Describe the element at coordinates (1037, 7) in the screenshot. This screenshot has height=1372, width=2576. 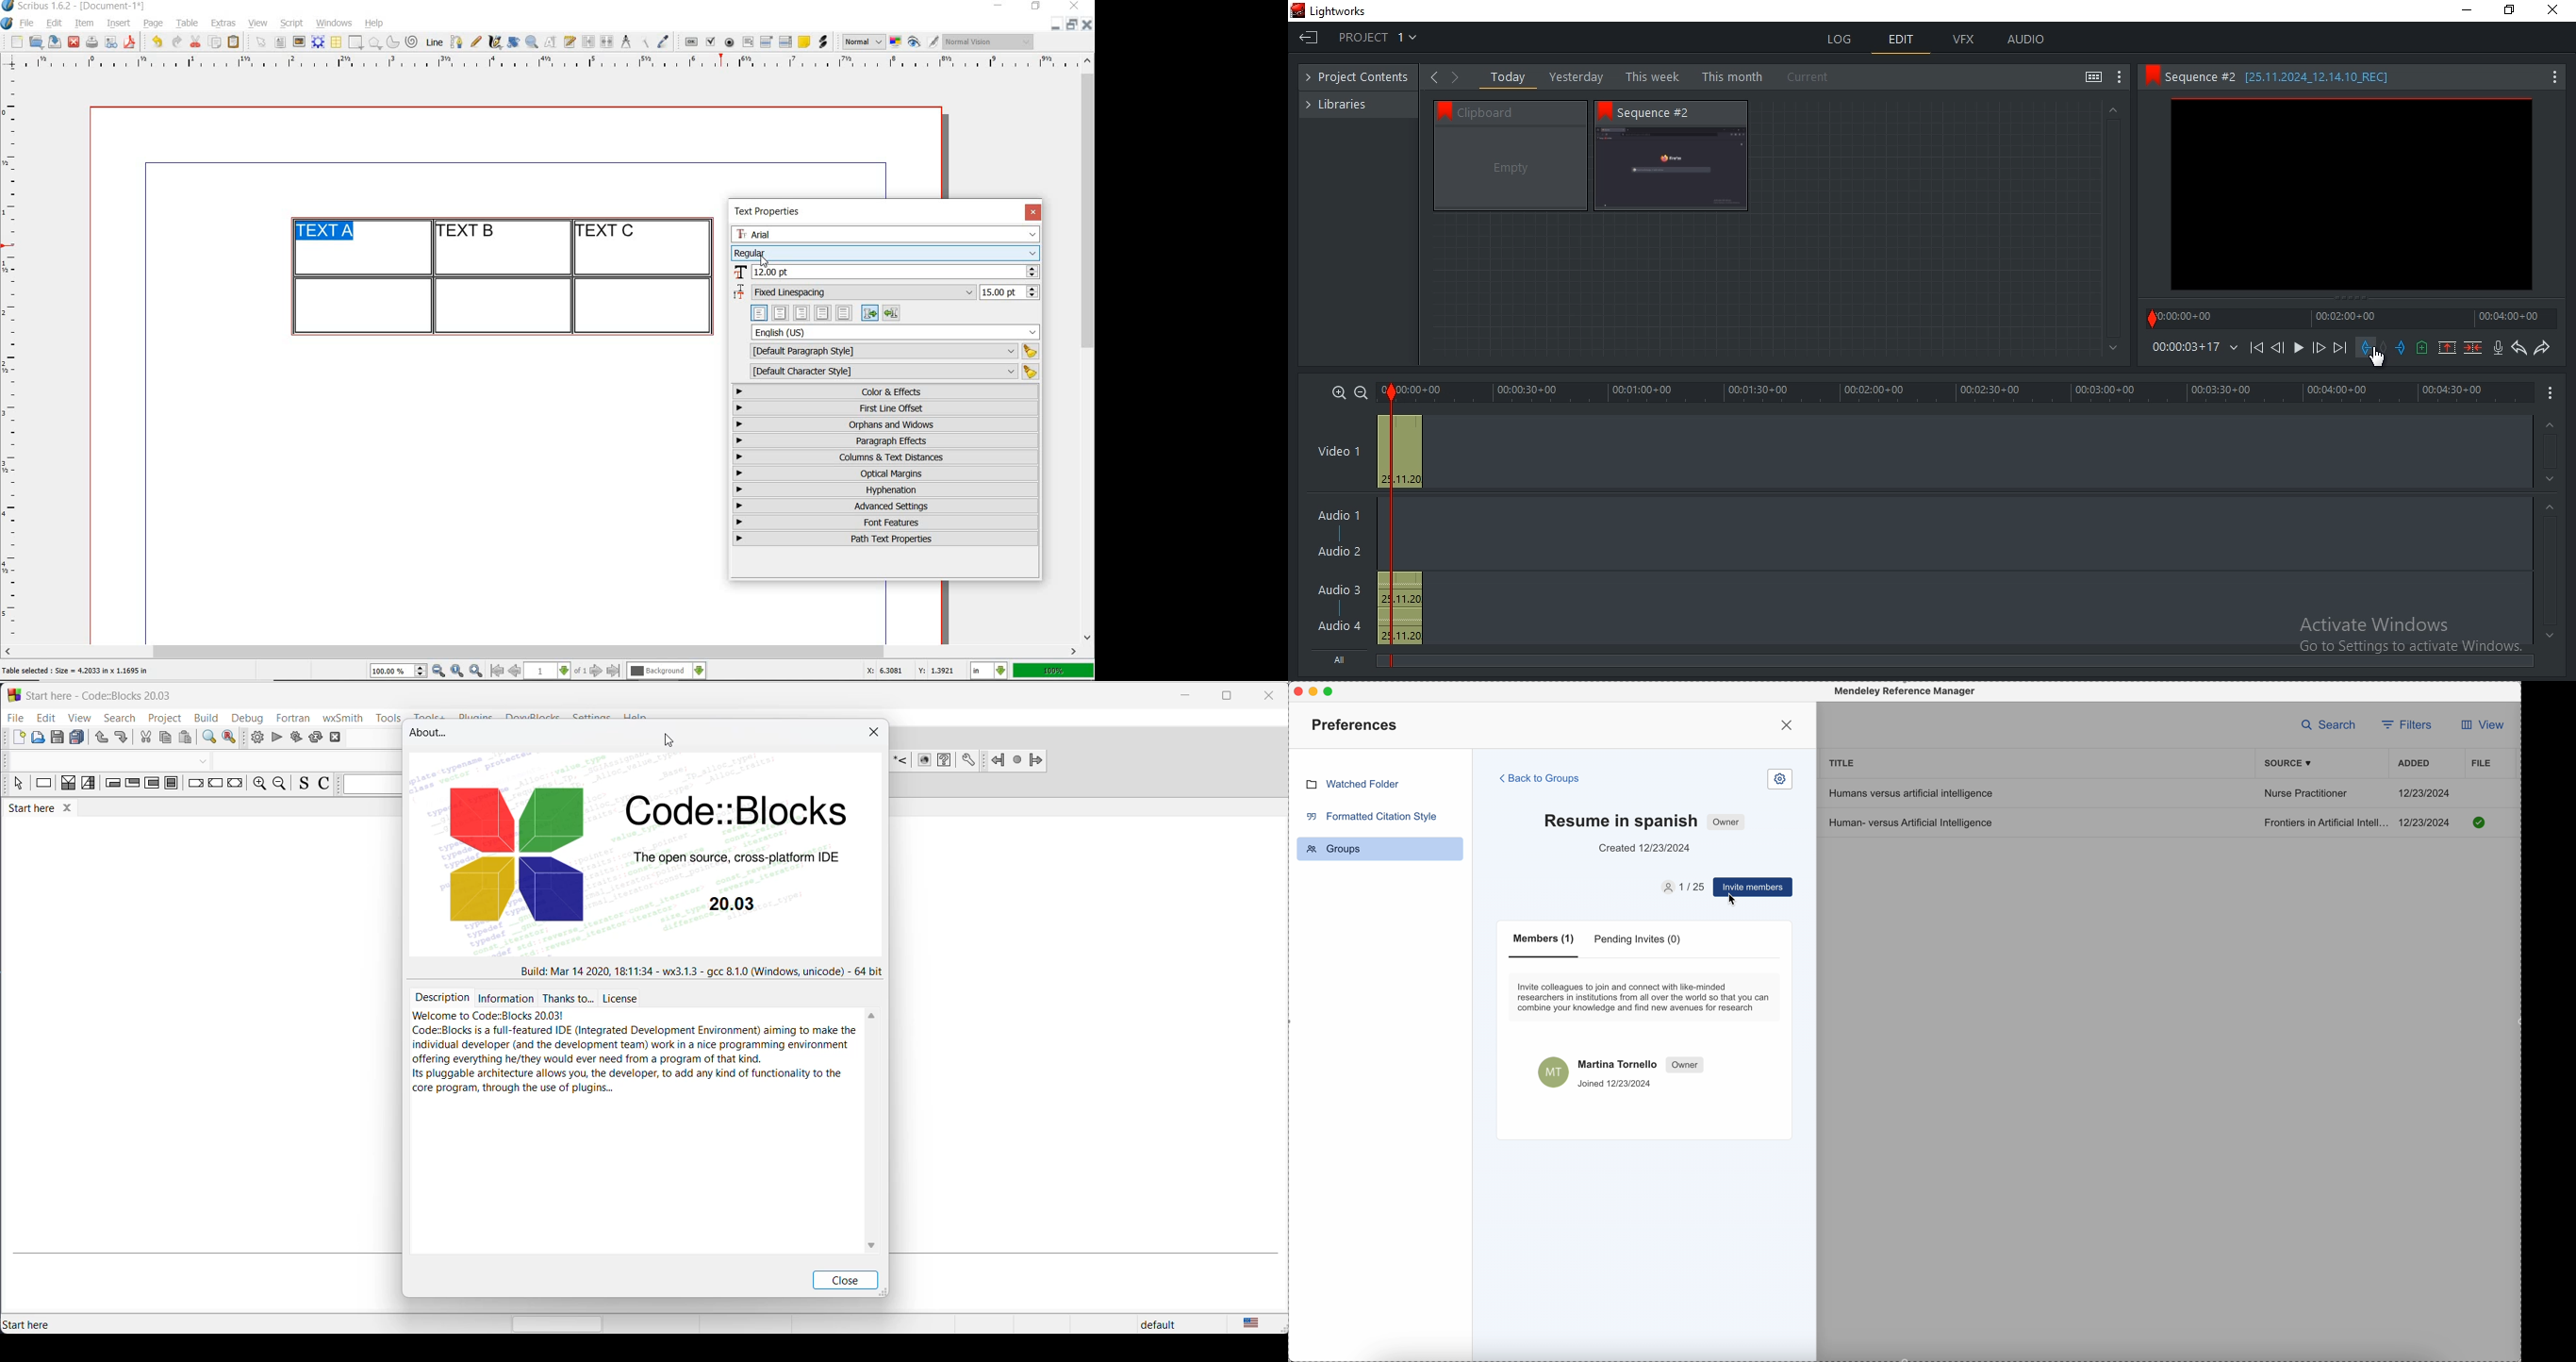
I see `restore` at that location.